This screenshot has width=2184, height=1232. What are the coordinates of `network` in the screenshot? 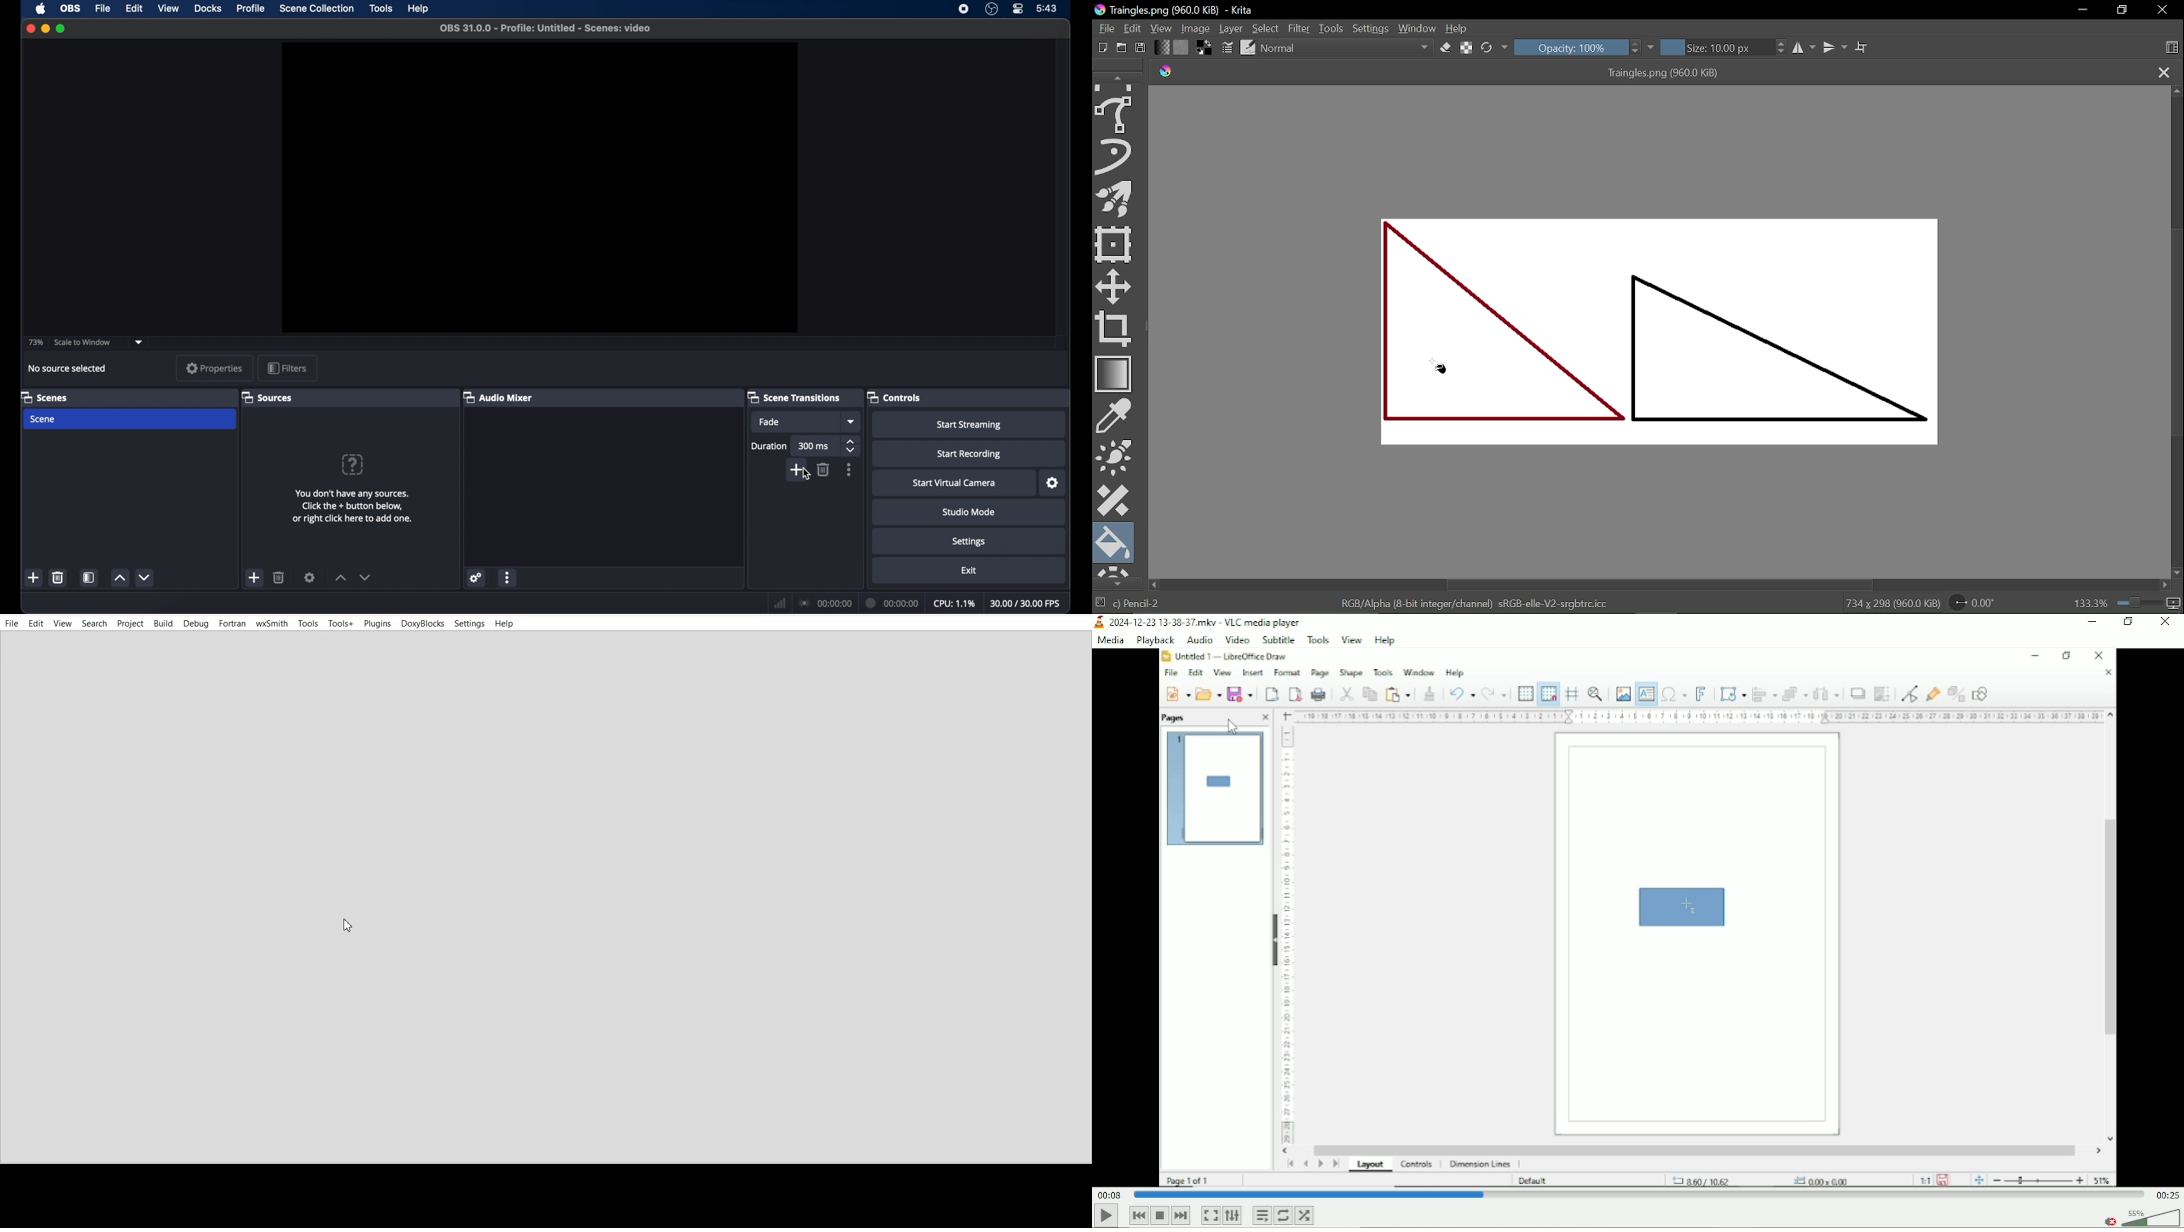 It's located at (781, 603).